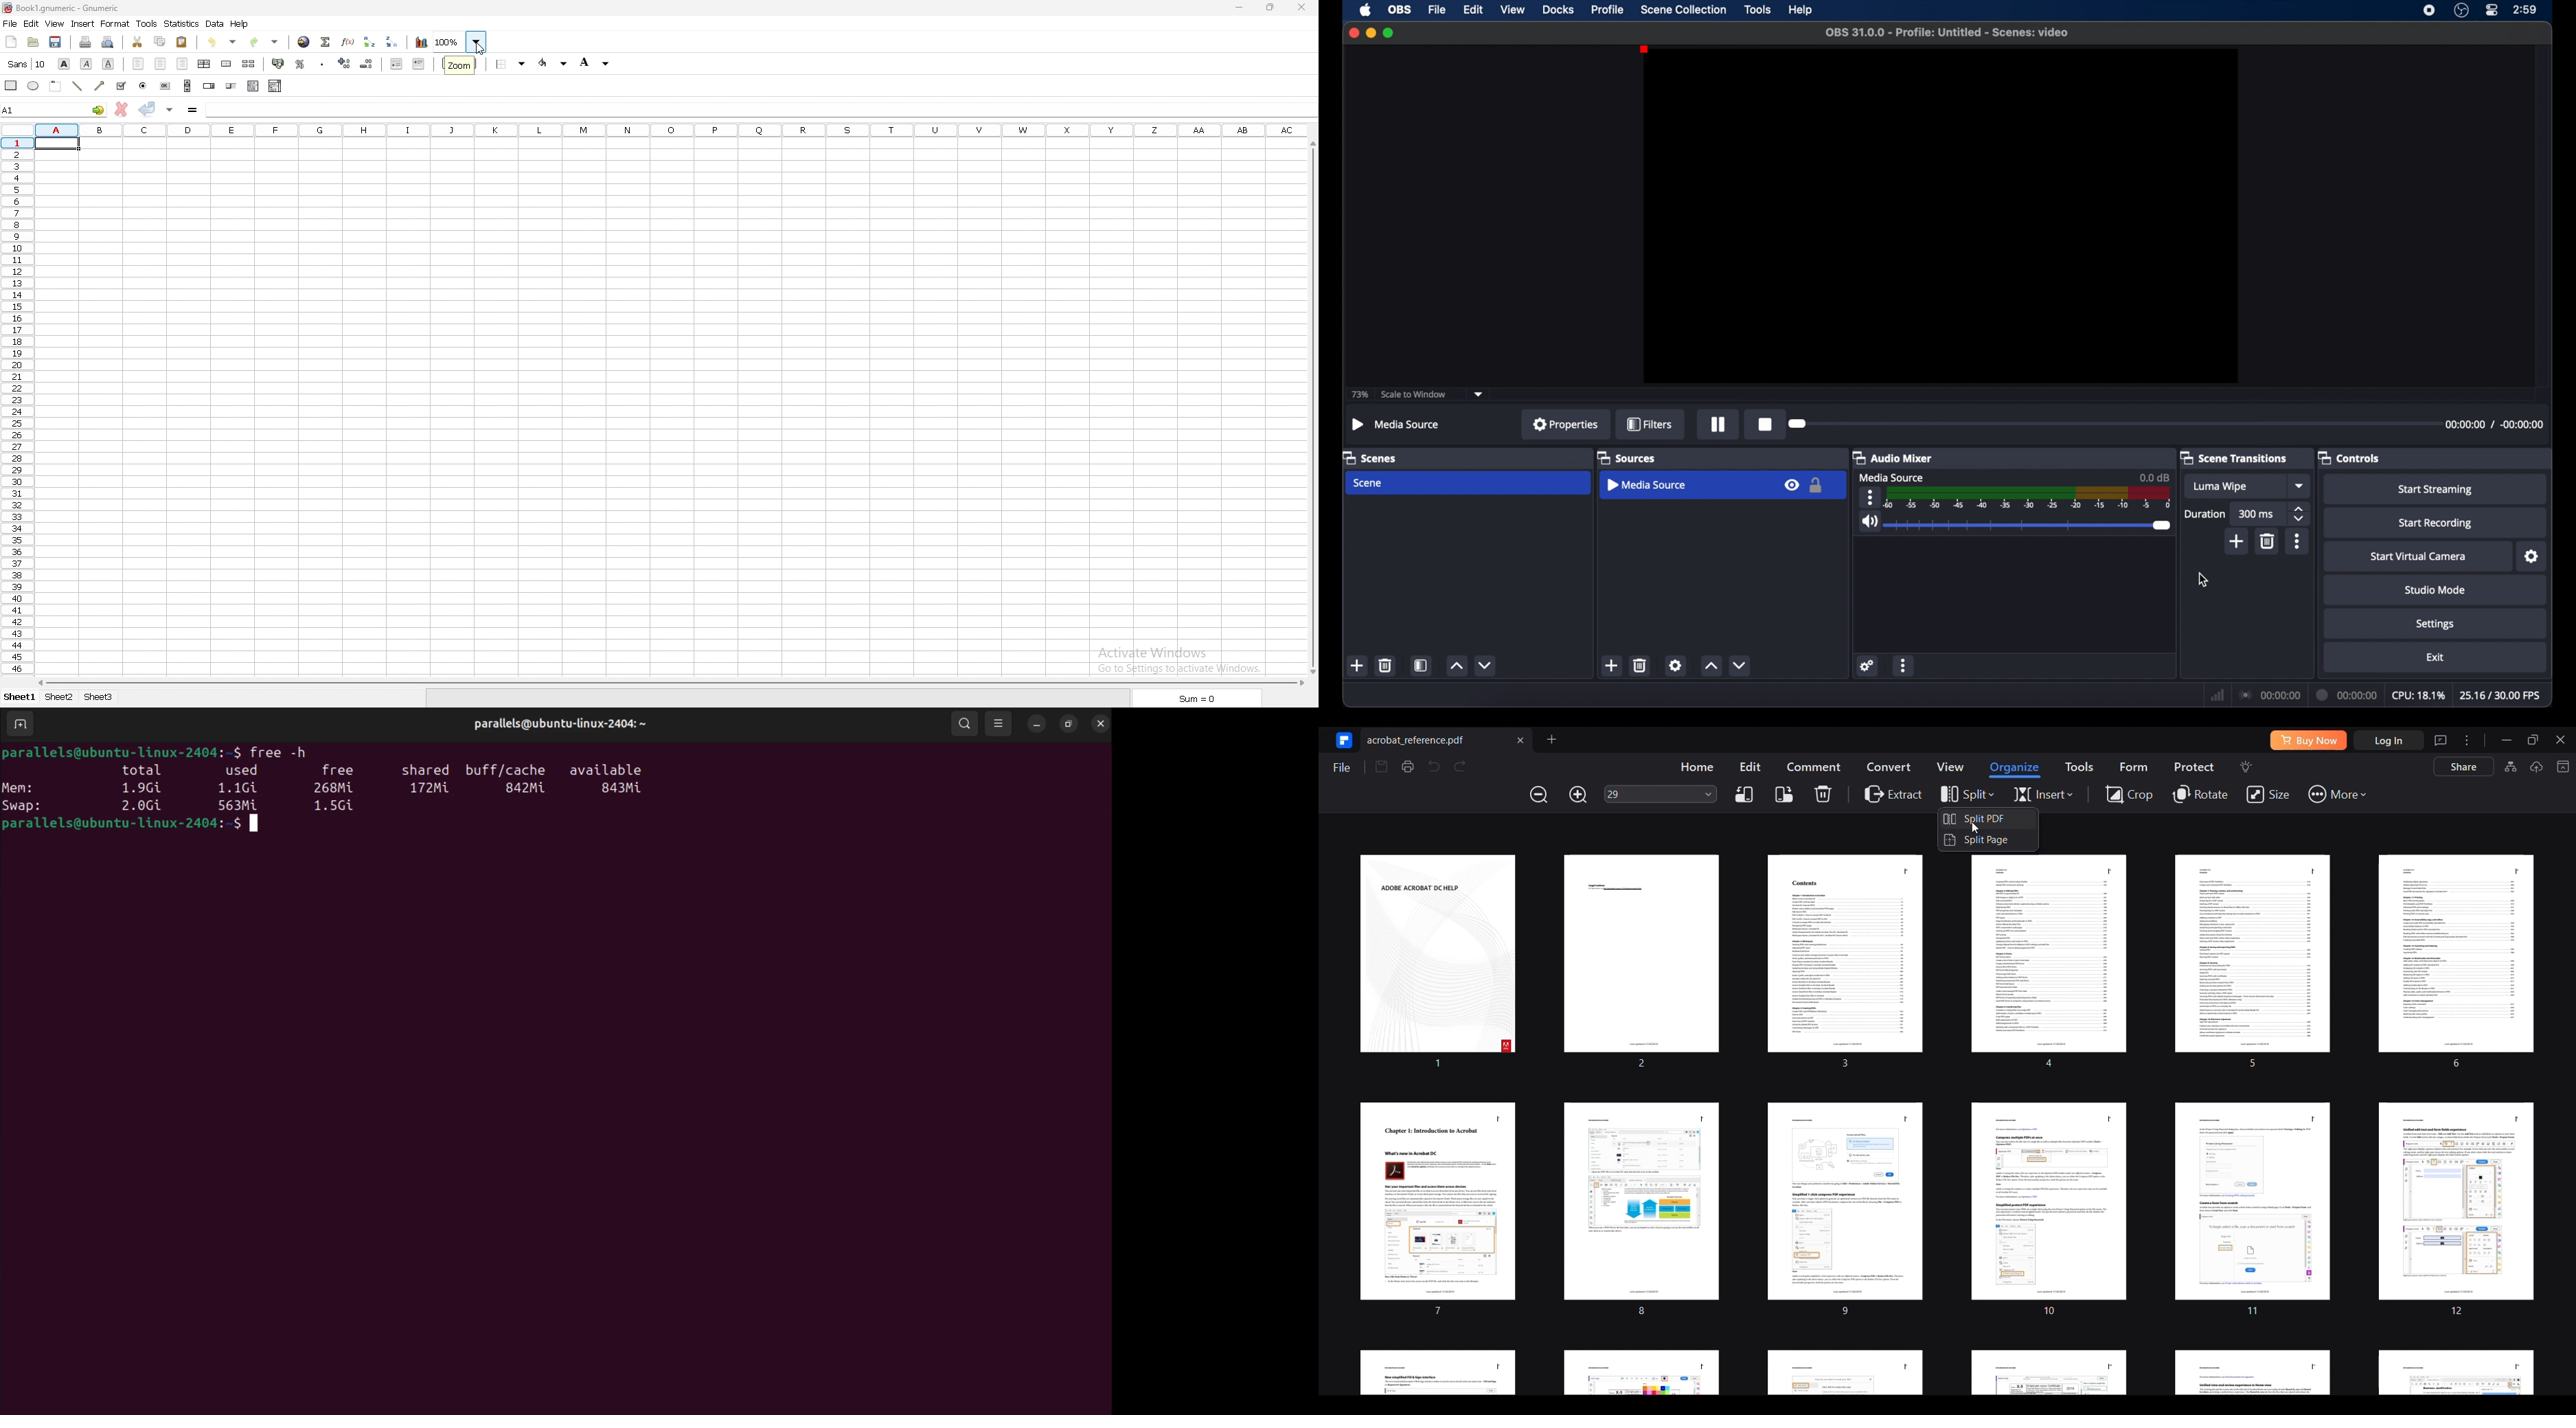 The width and height of the screenshot is (2576, 1428). Describe the element at coordinates (182, 41) in the screenshot. I see `paste` at that location.